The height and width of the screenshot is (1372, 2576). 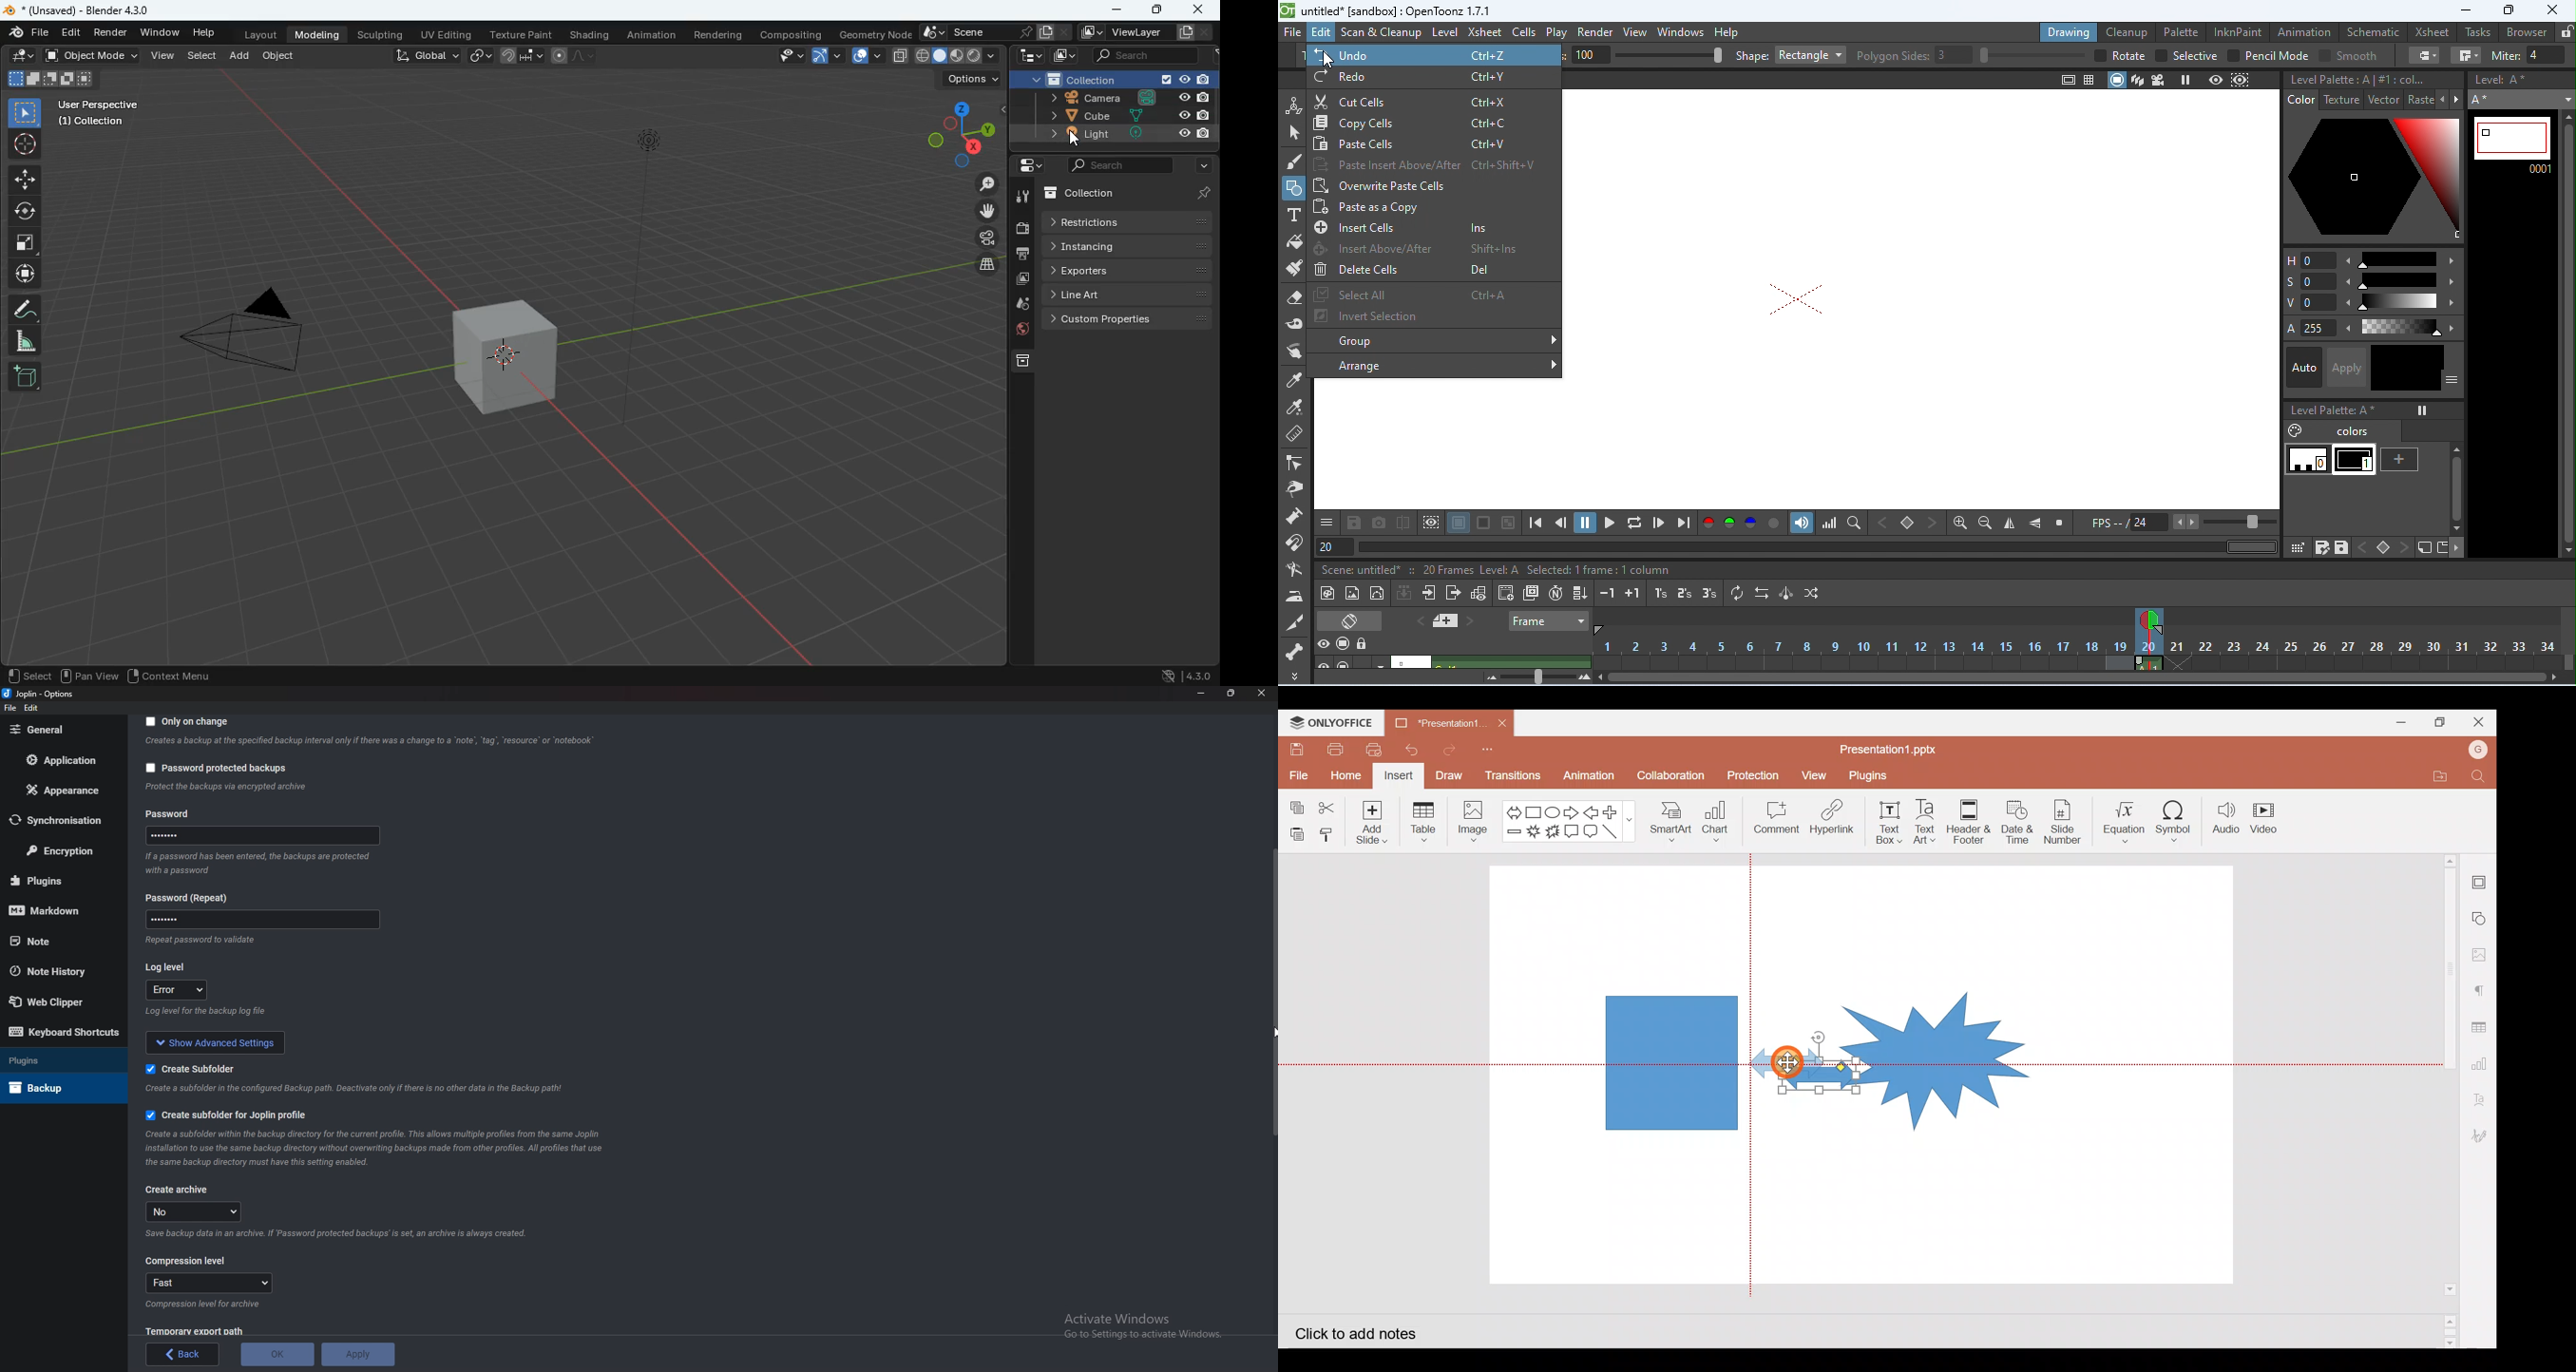 I want to click on Close, so click(x=2477, y=721).